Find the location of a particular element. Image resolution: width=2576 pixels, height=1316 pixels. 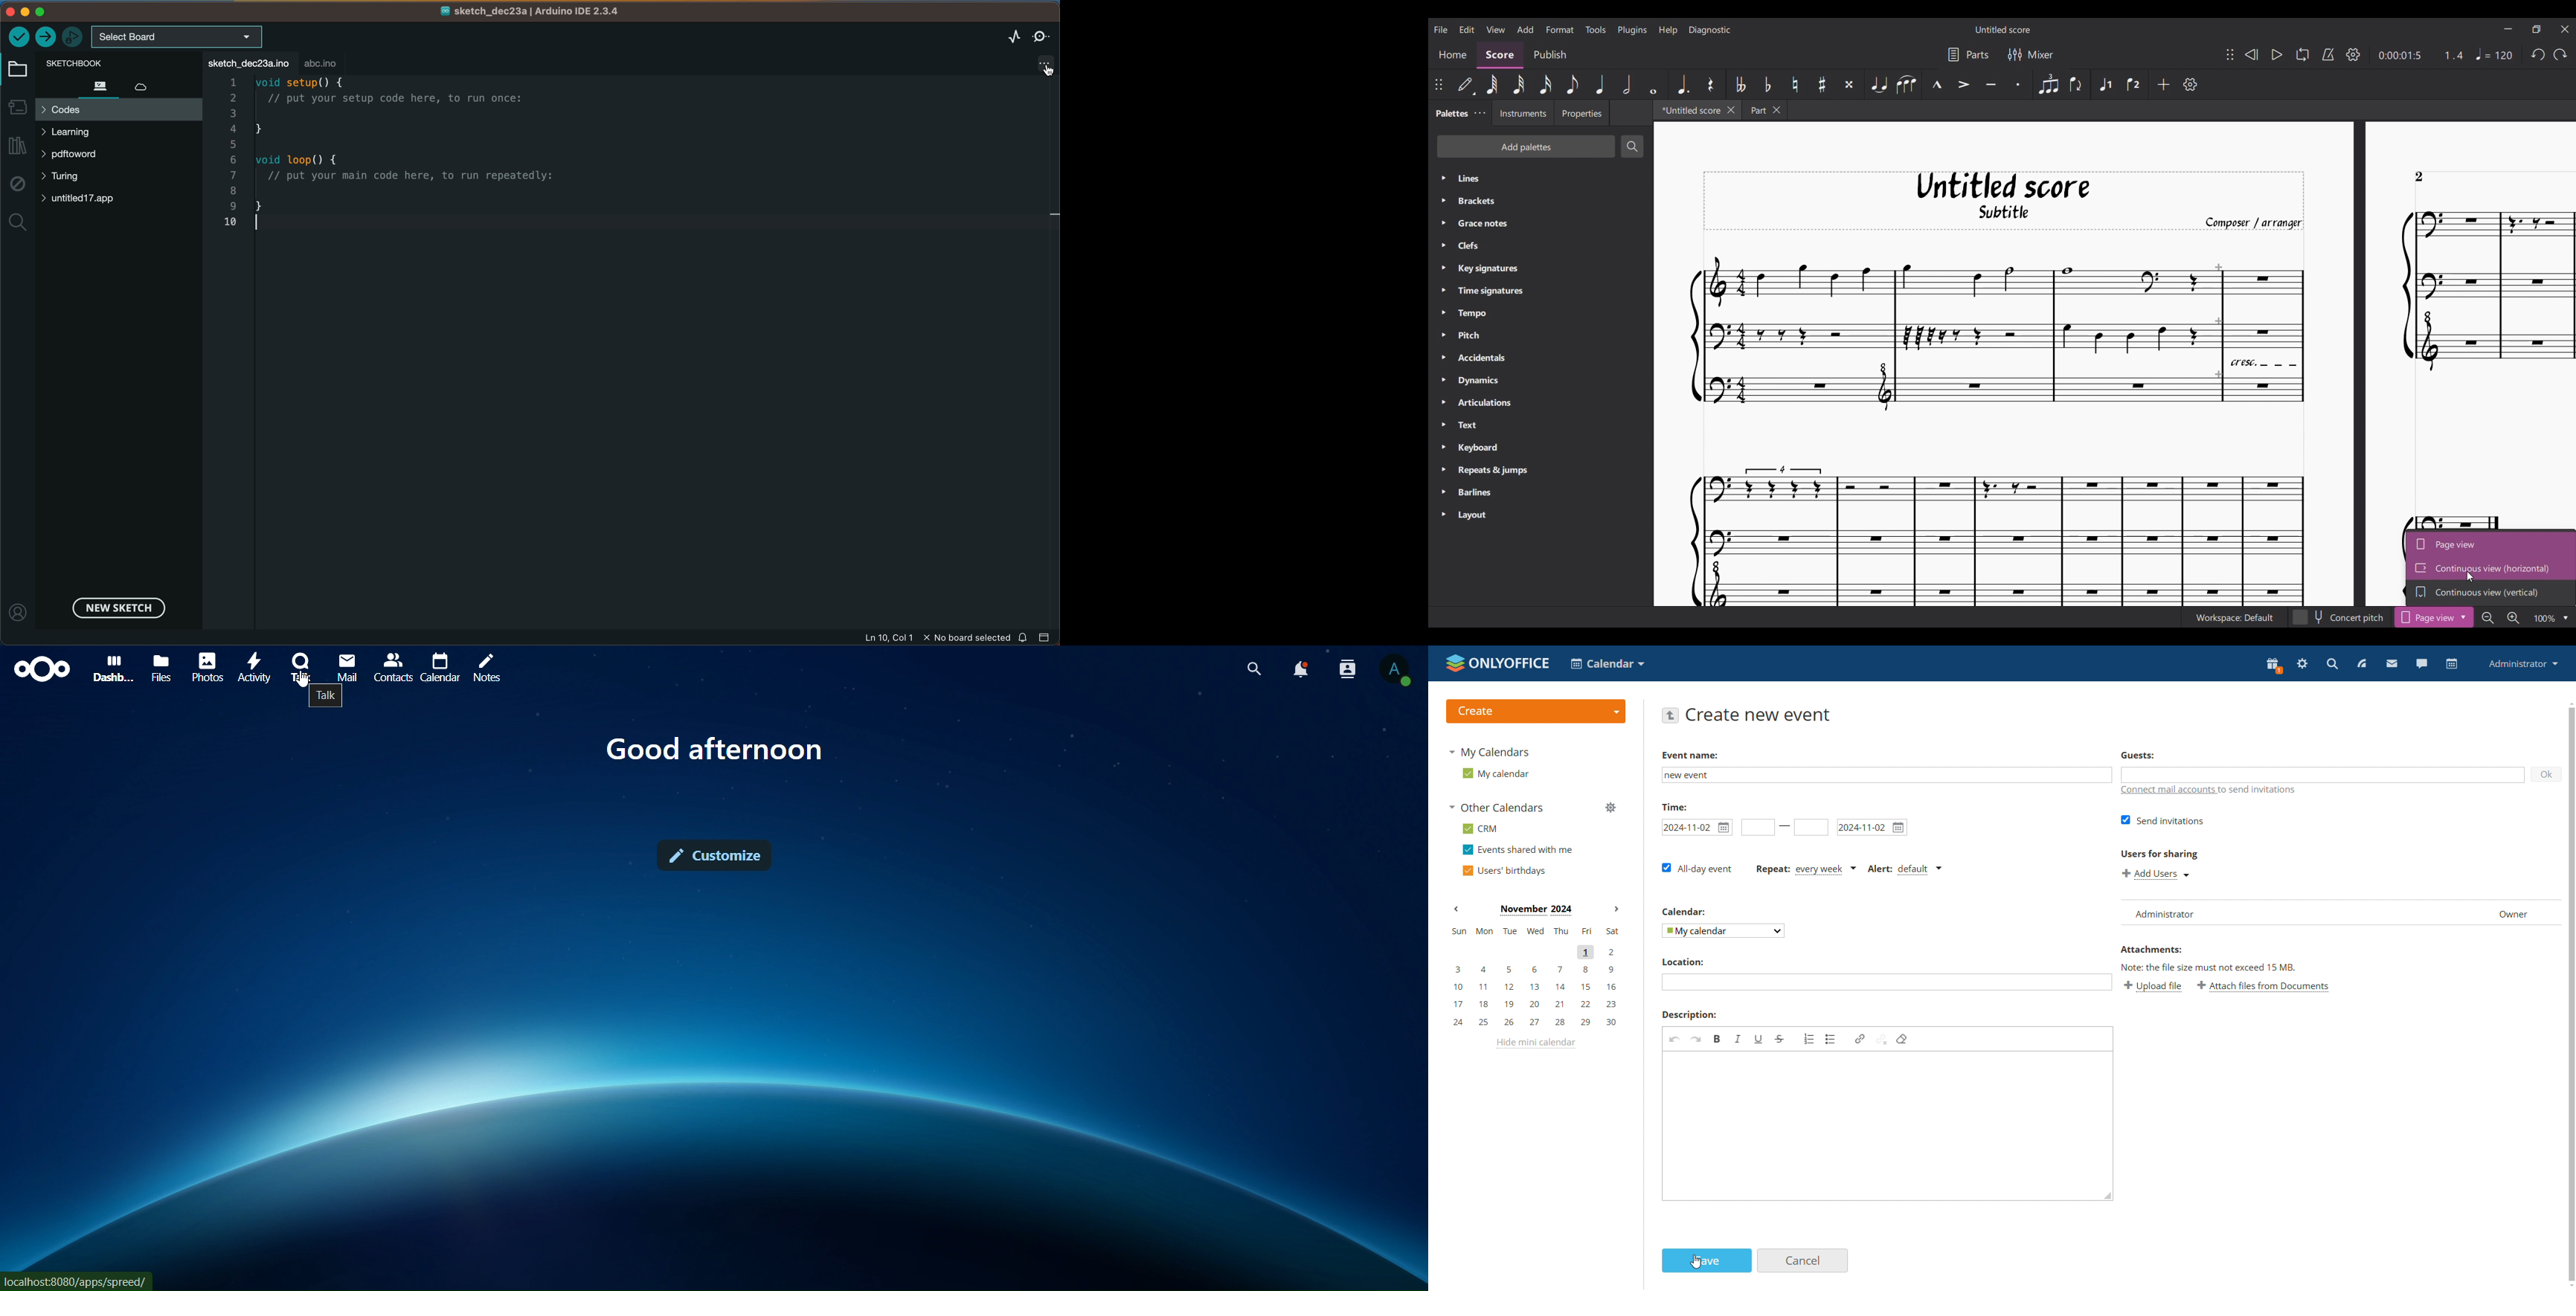

events shared with me is located at coordinates (1517, 850).